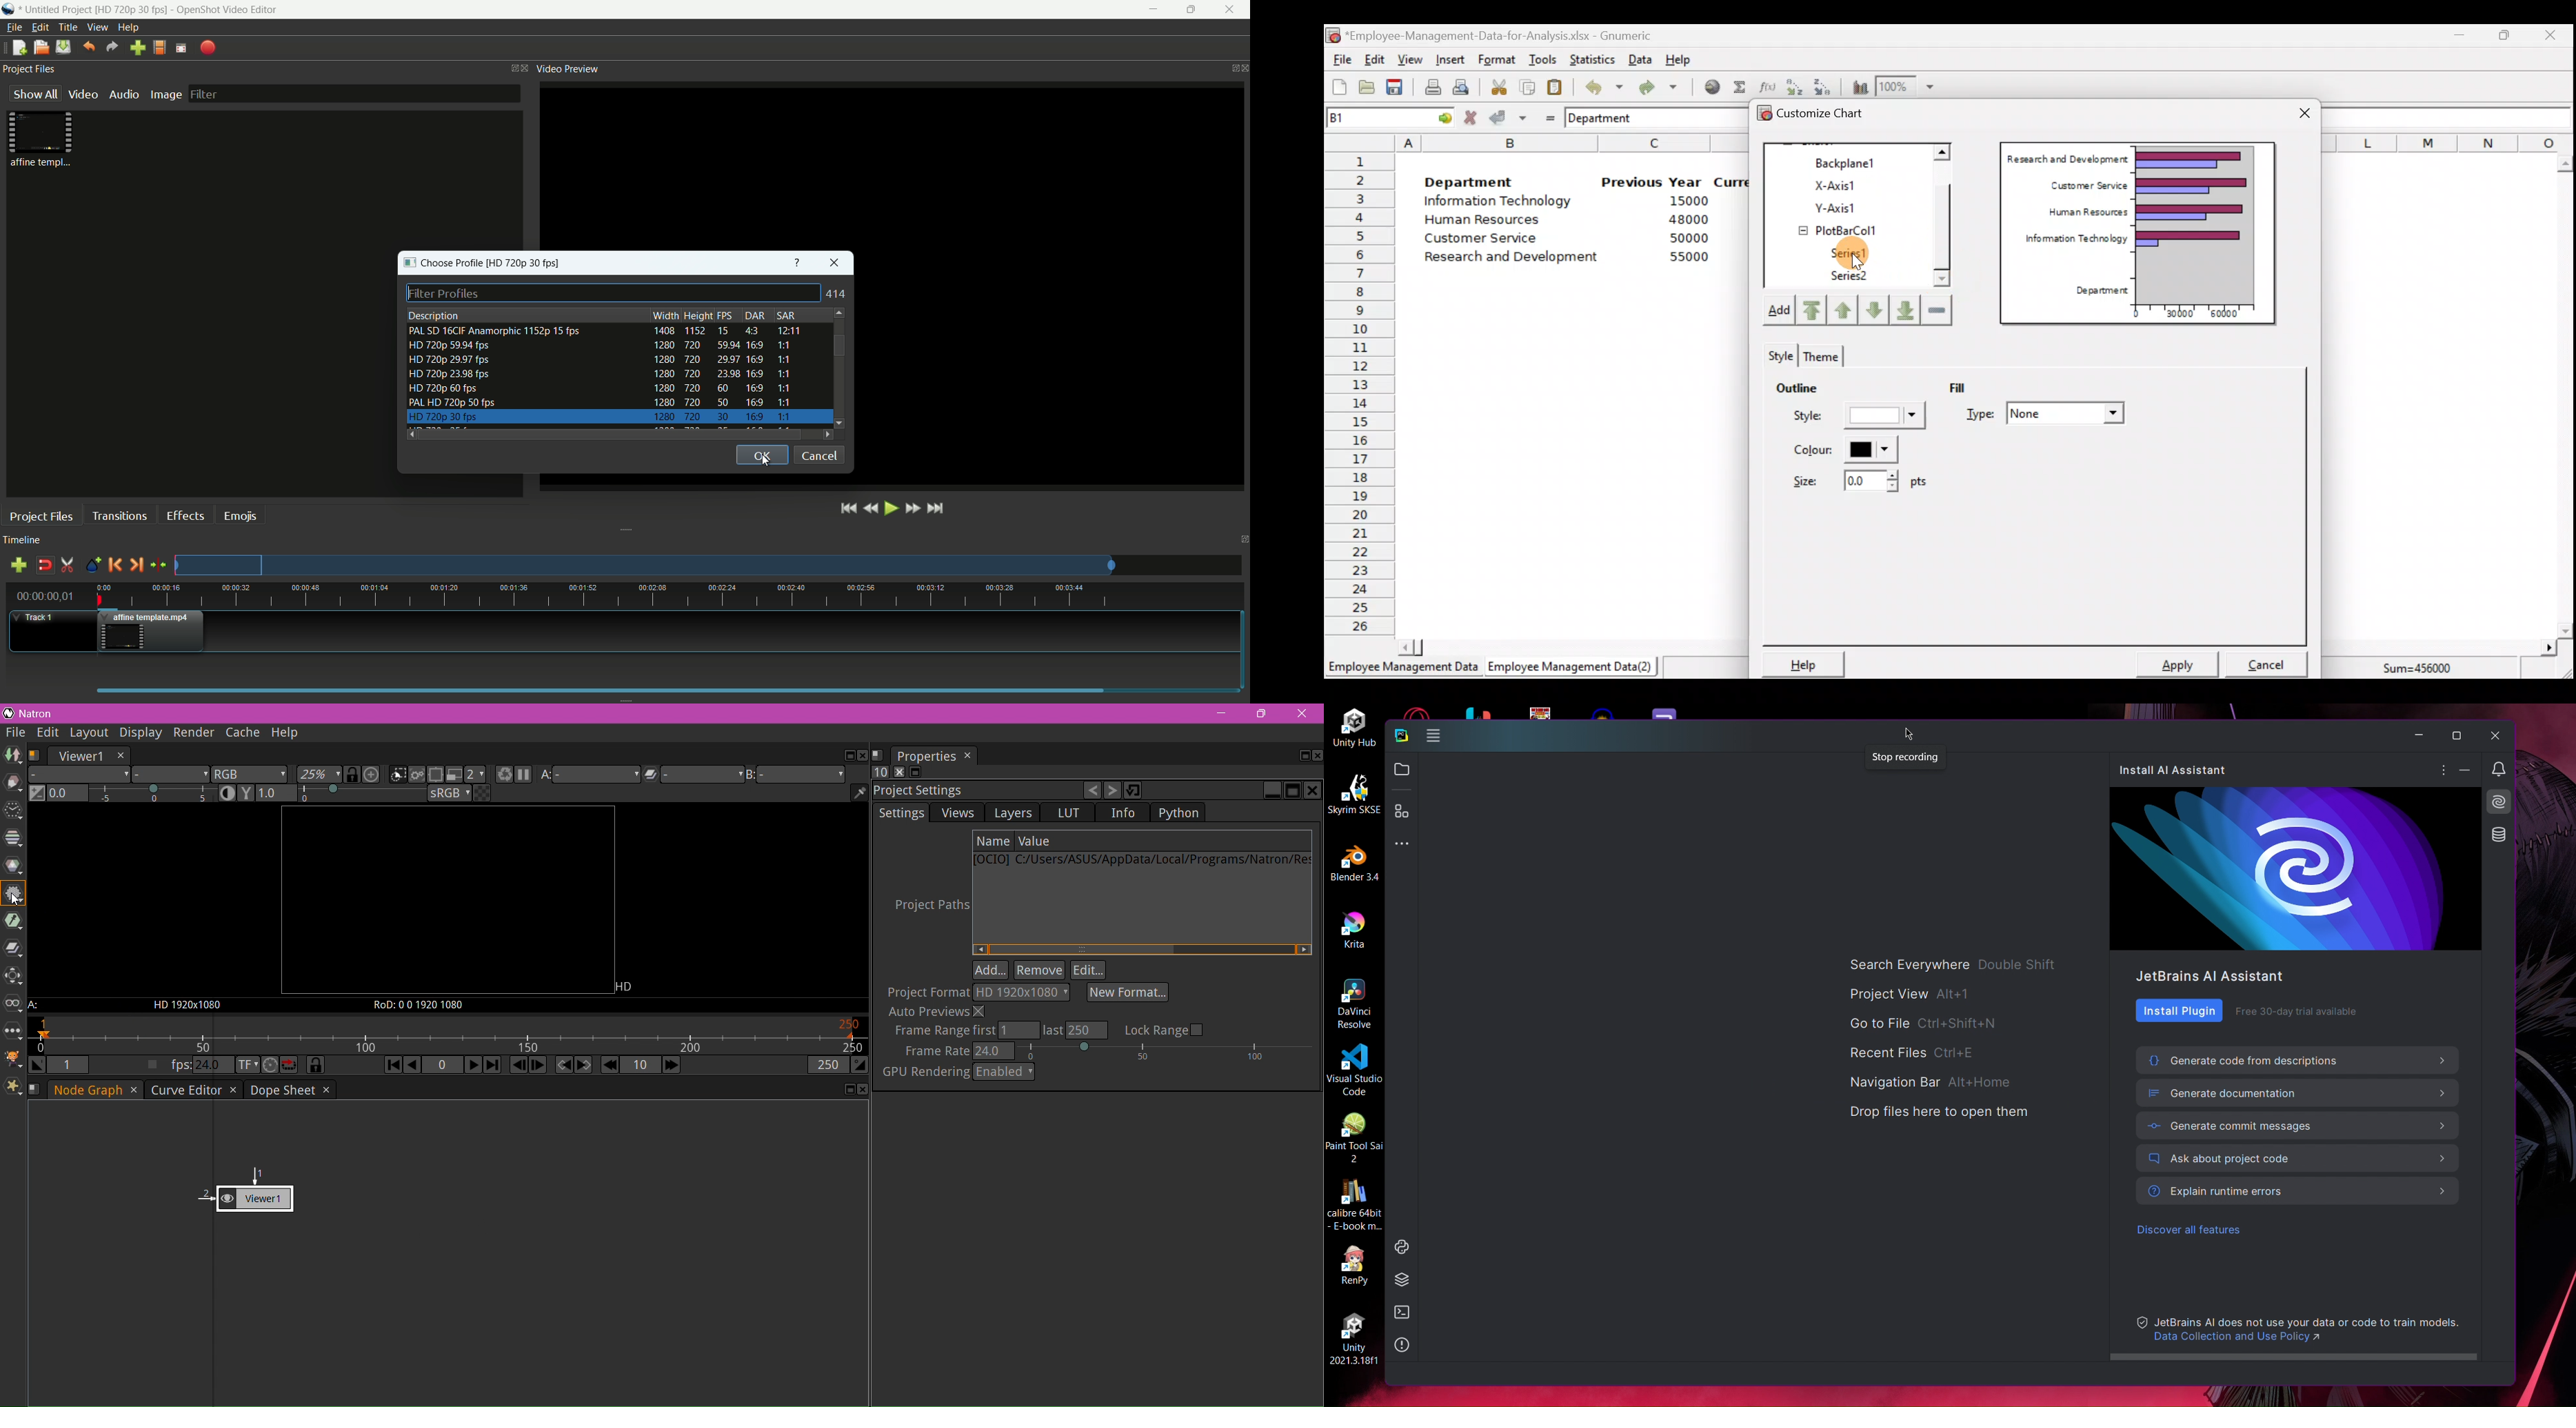  What do you see at coordinates (1370, 89) in the screenshot?
I see `Open a file` at bounding box center [1370, 89].